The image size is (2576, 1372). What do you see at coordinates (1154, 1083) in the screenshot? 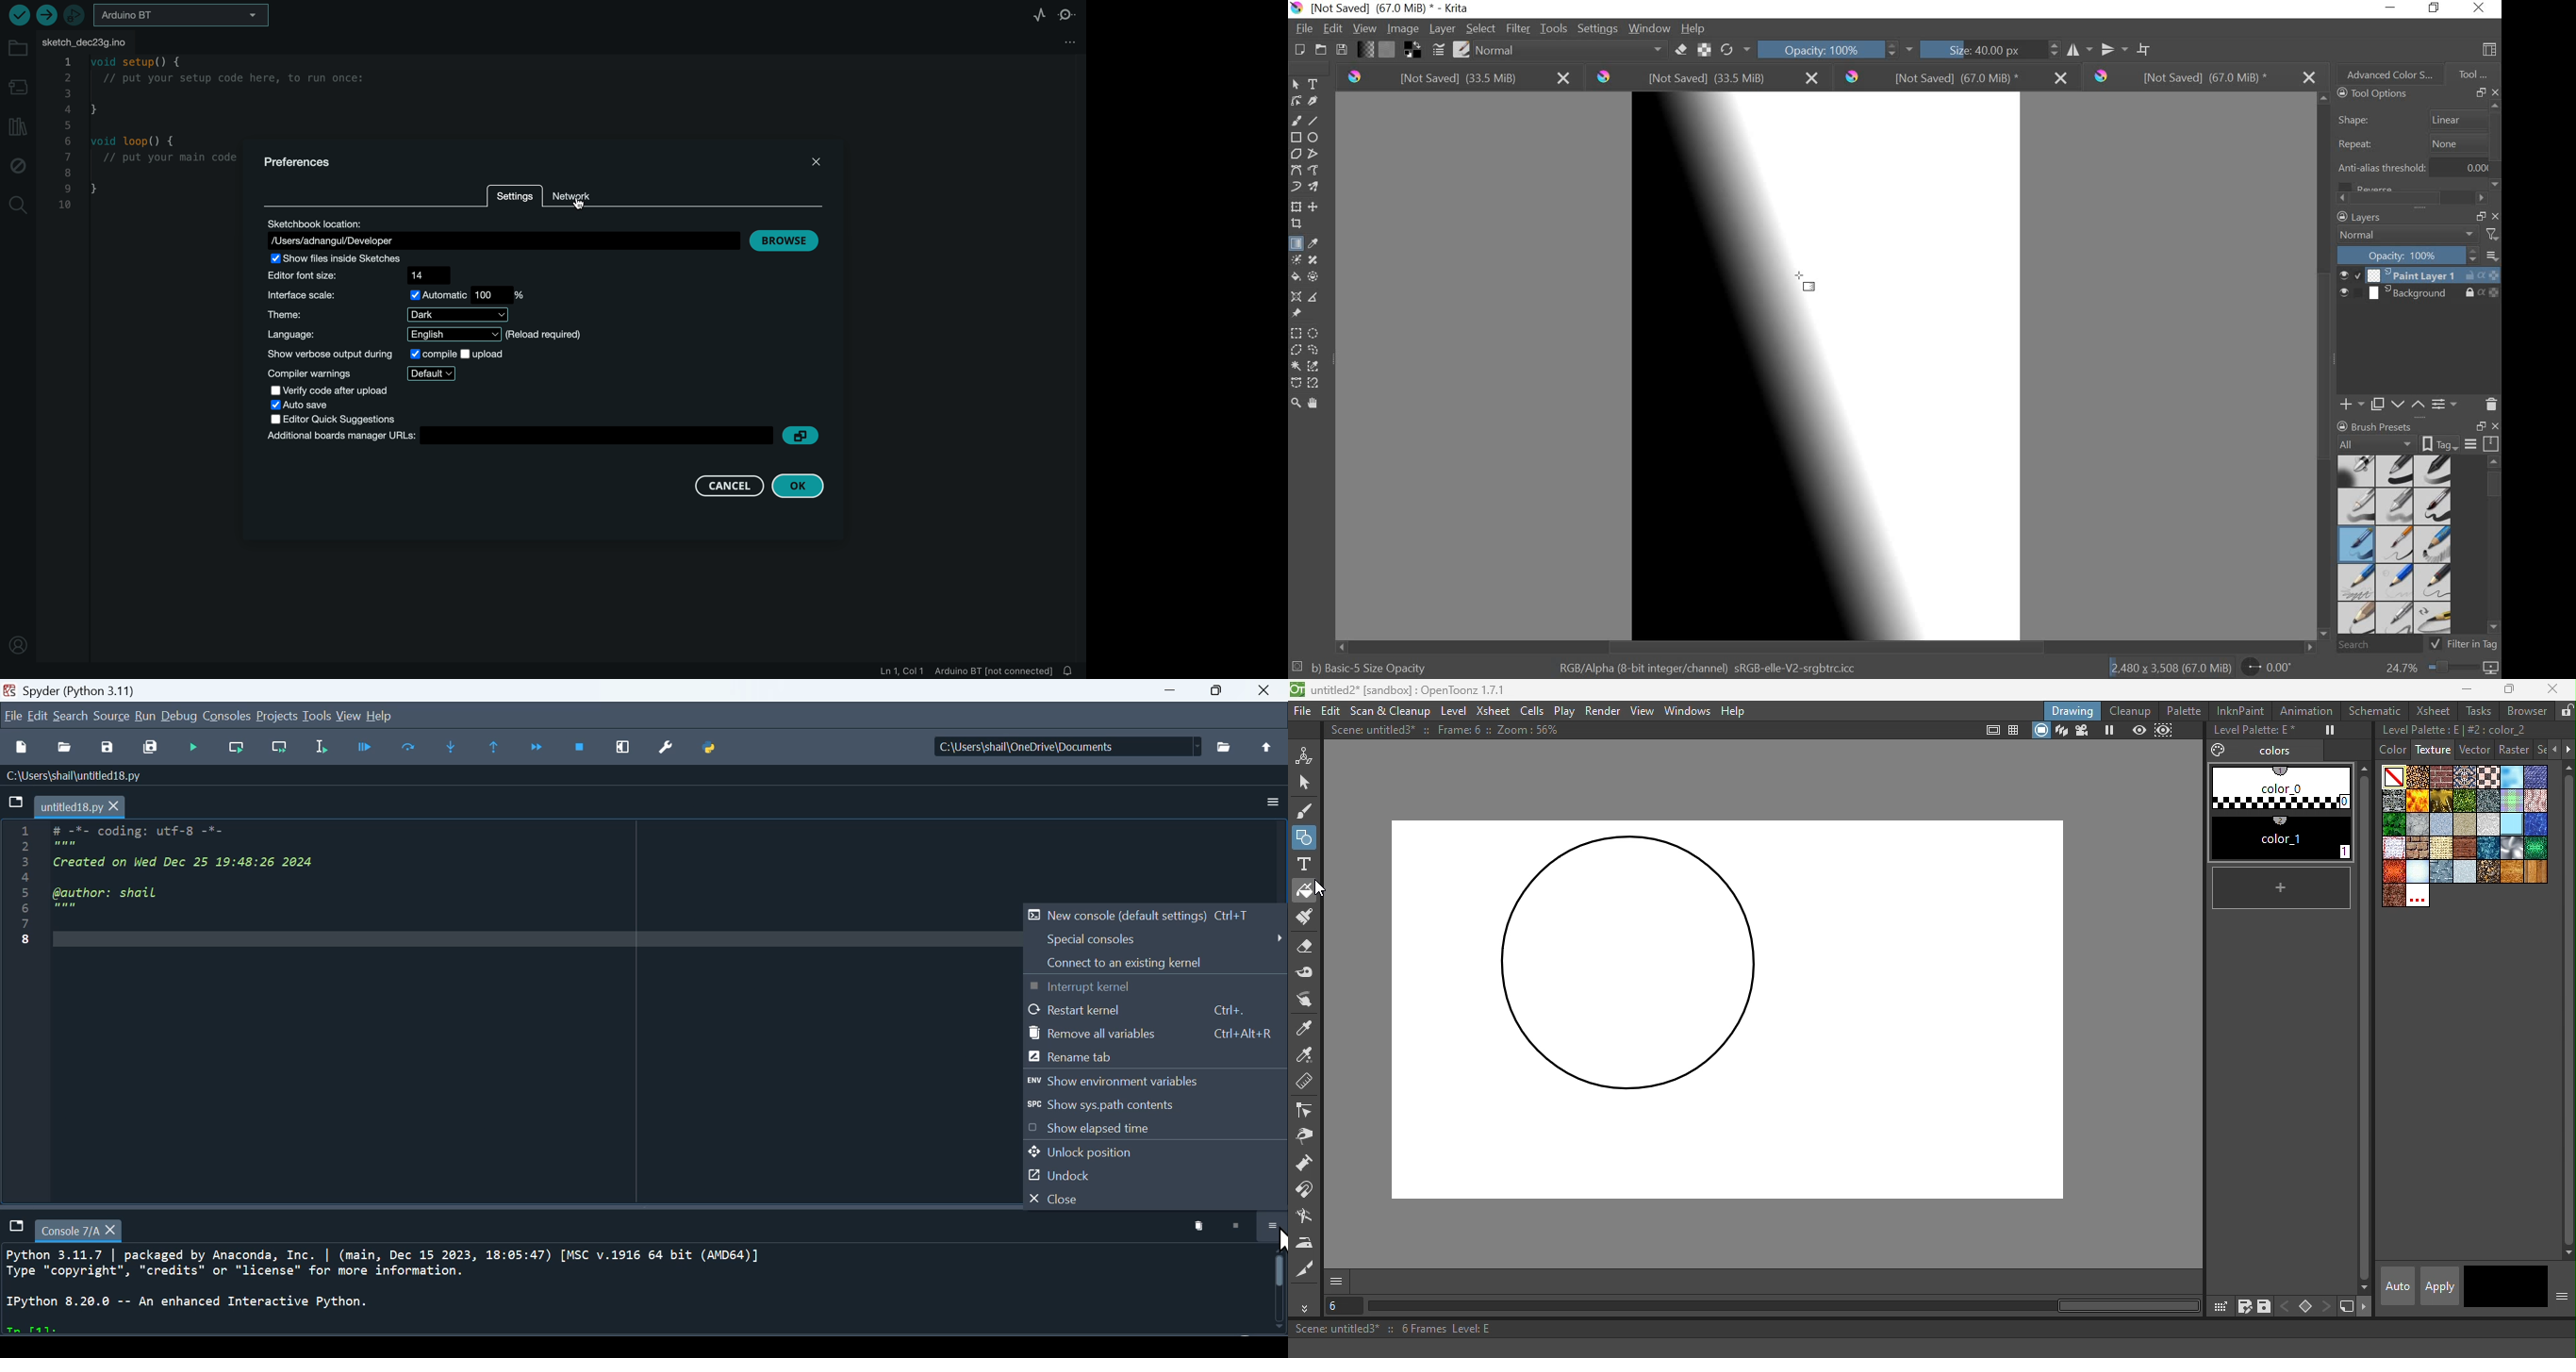
I see `show environment variables` at bounding box center [1154, 1083].